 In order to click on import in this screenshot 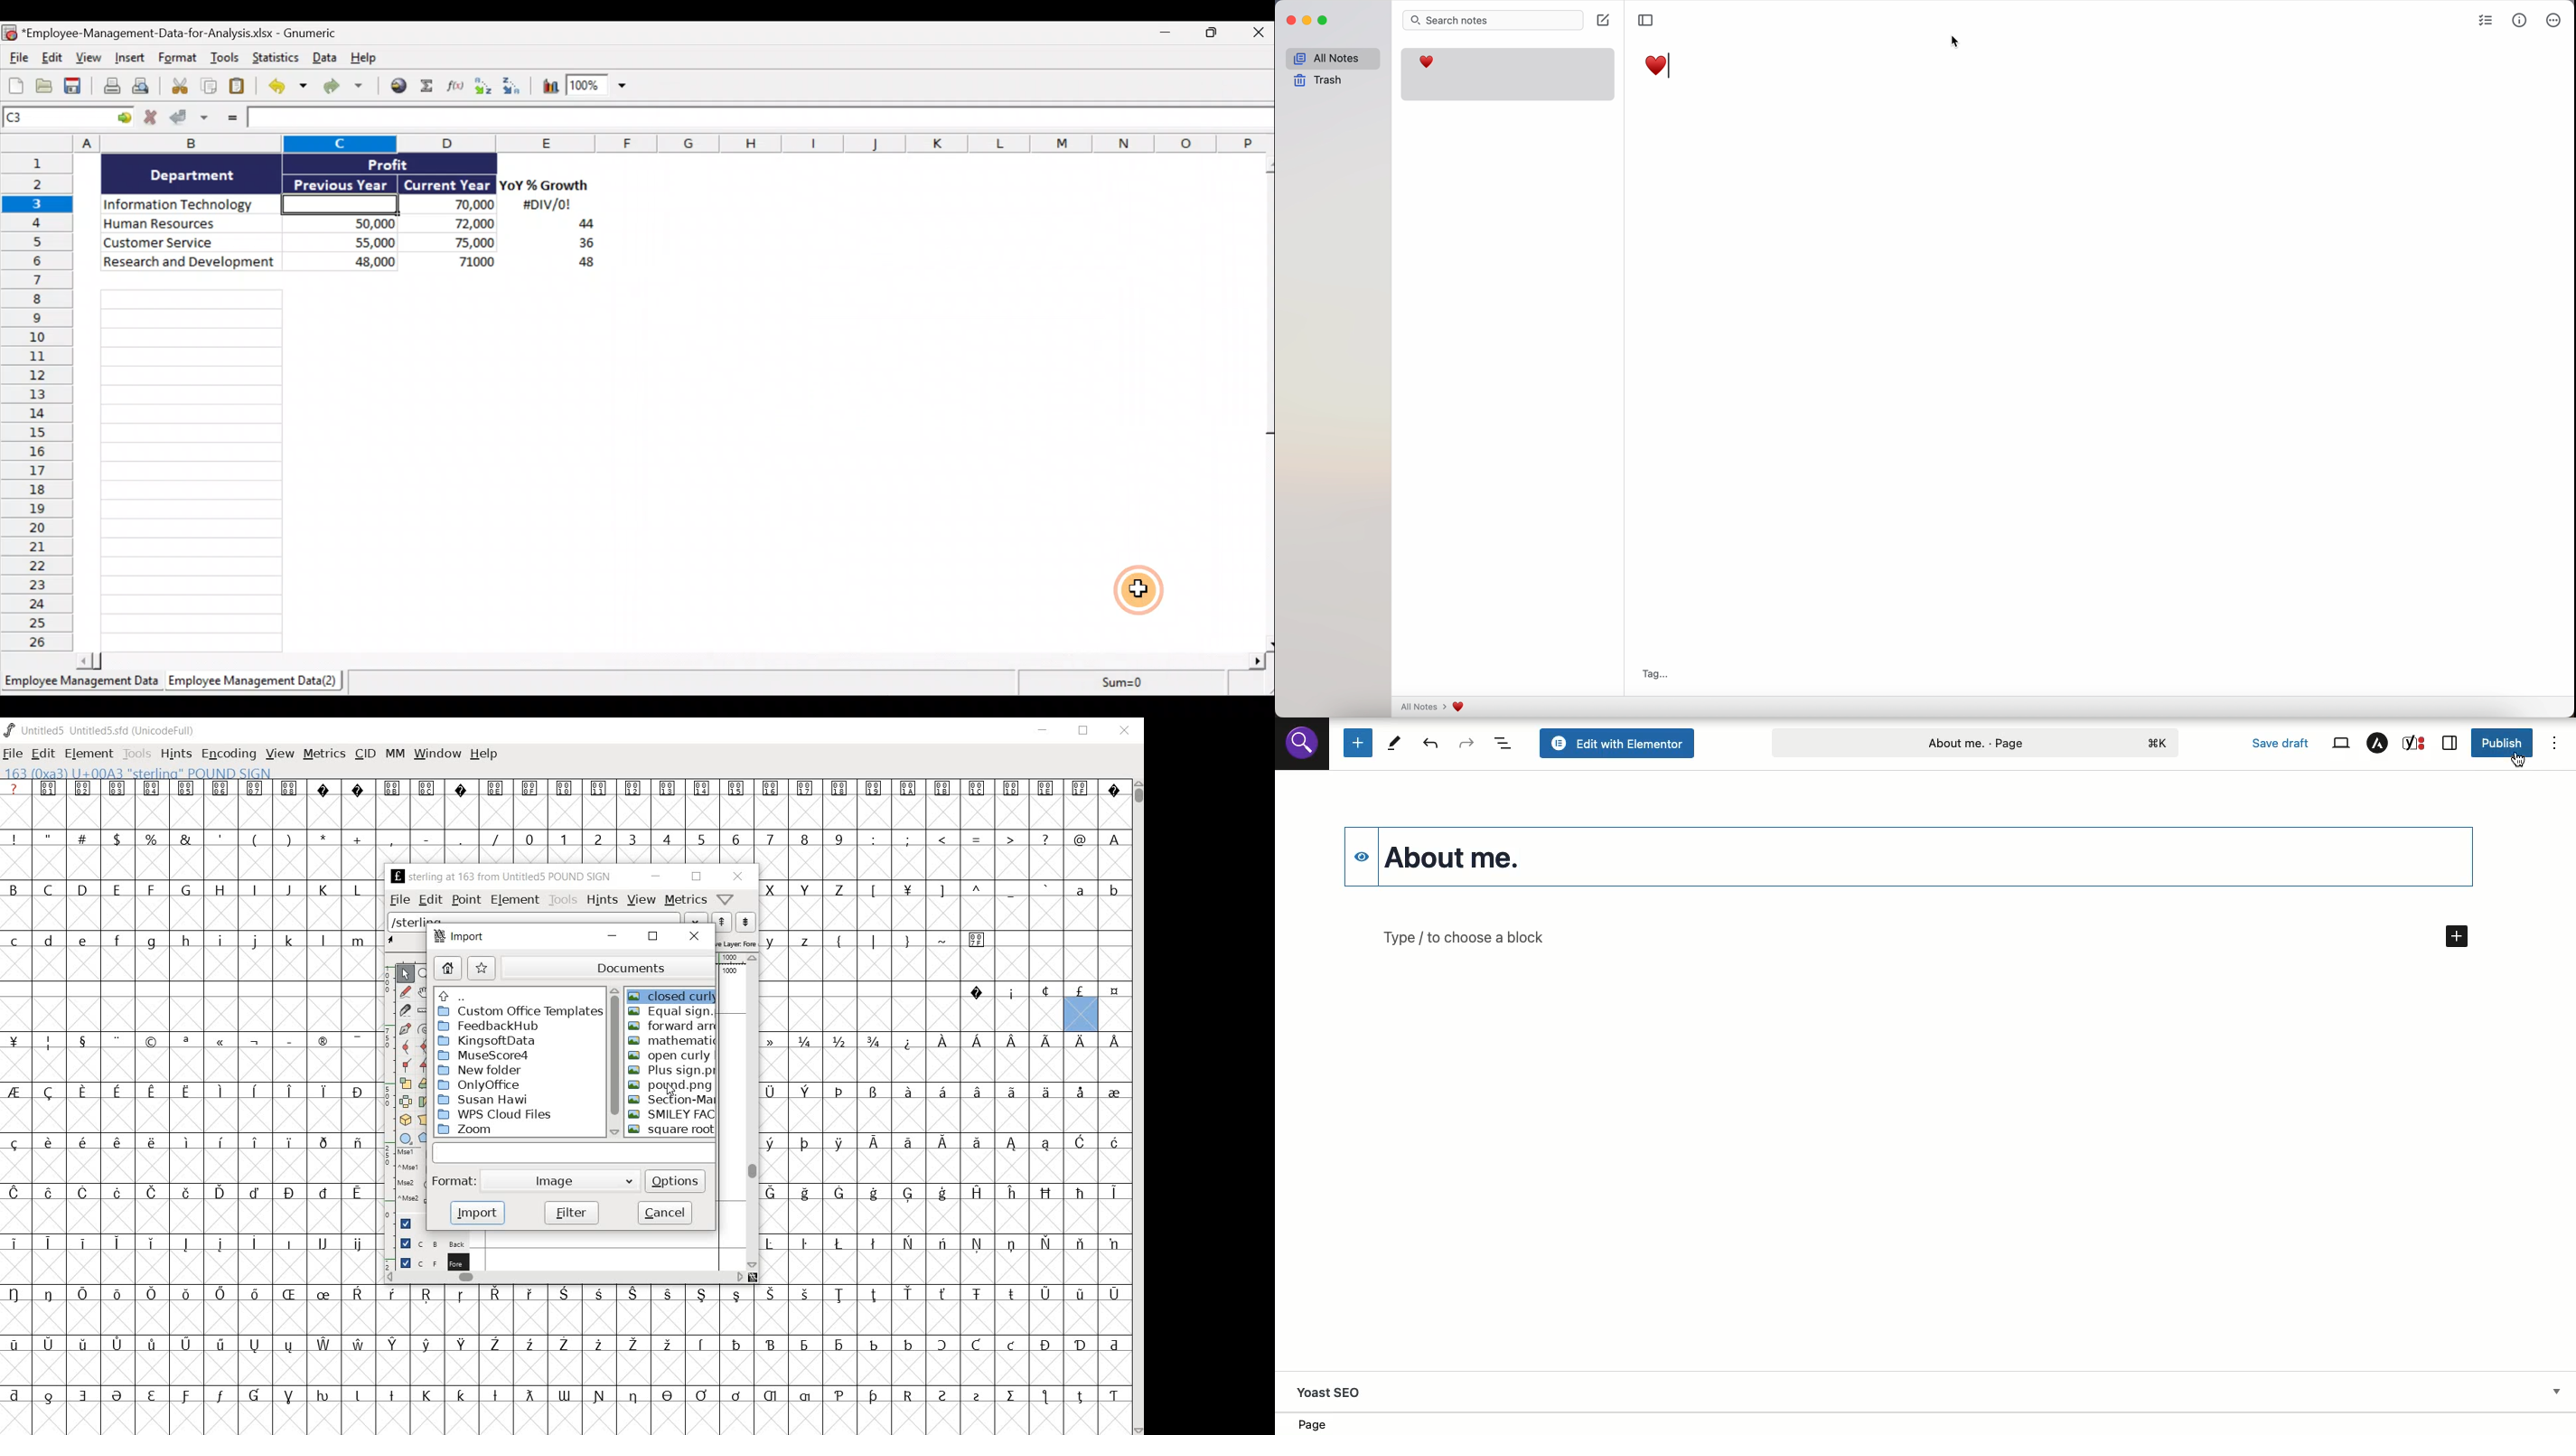, I will do `click(474, 1215)`.